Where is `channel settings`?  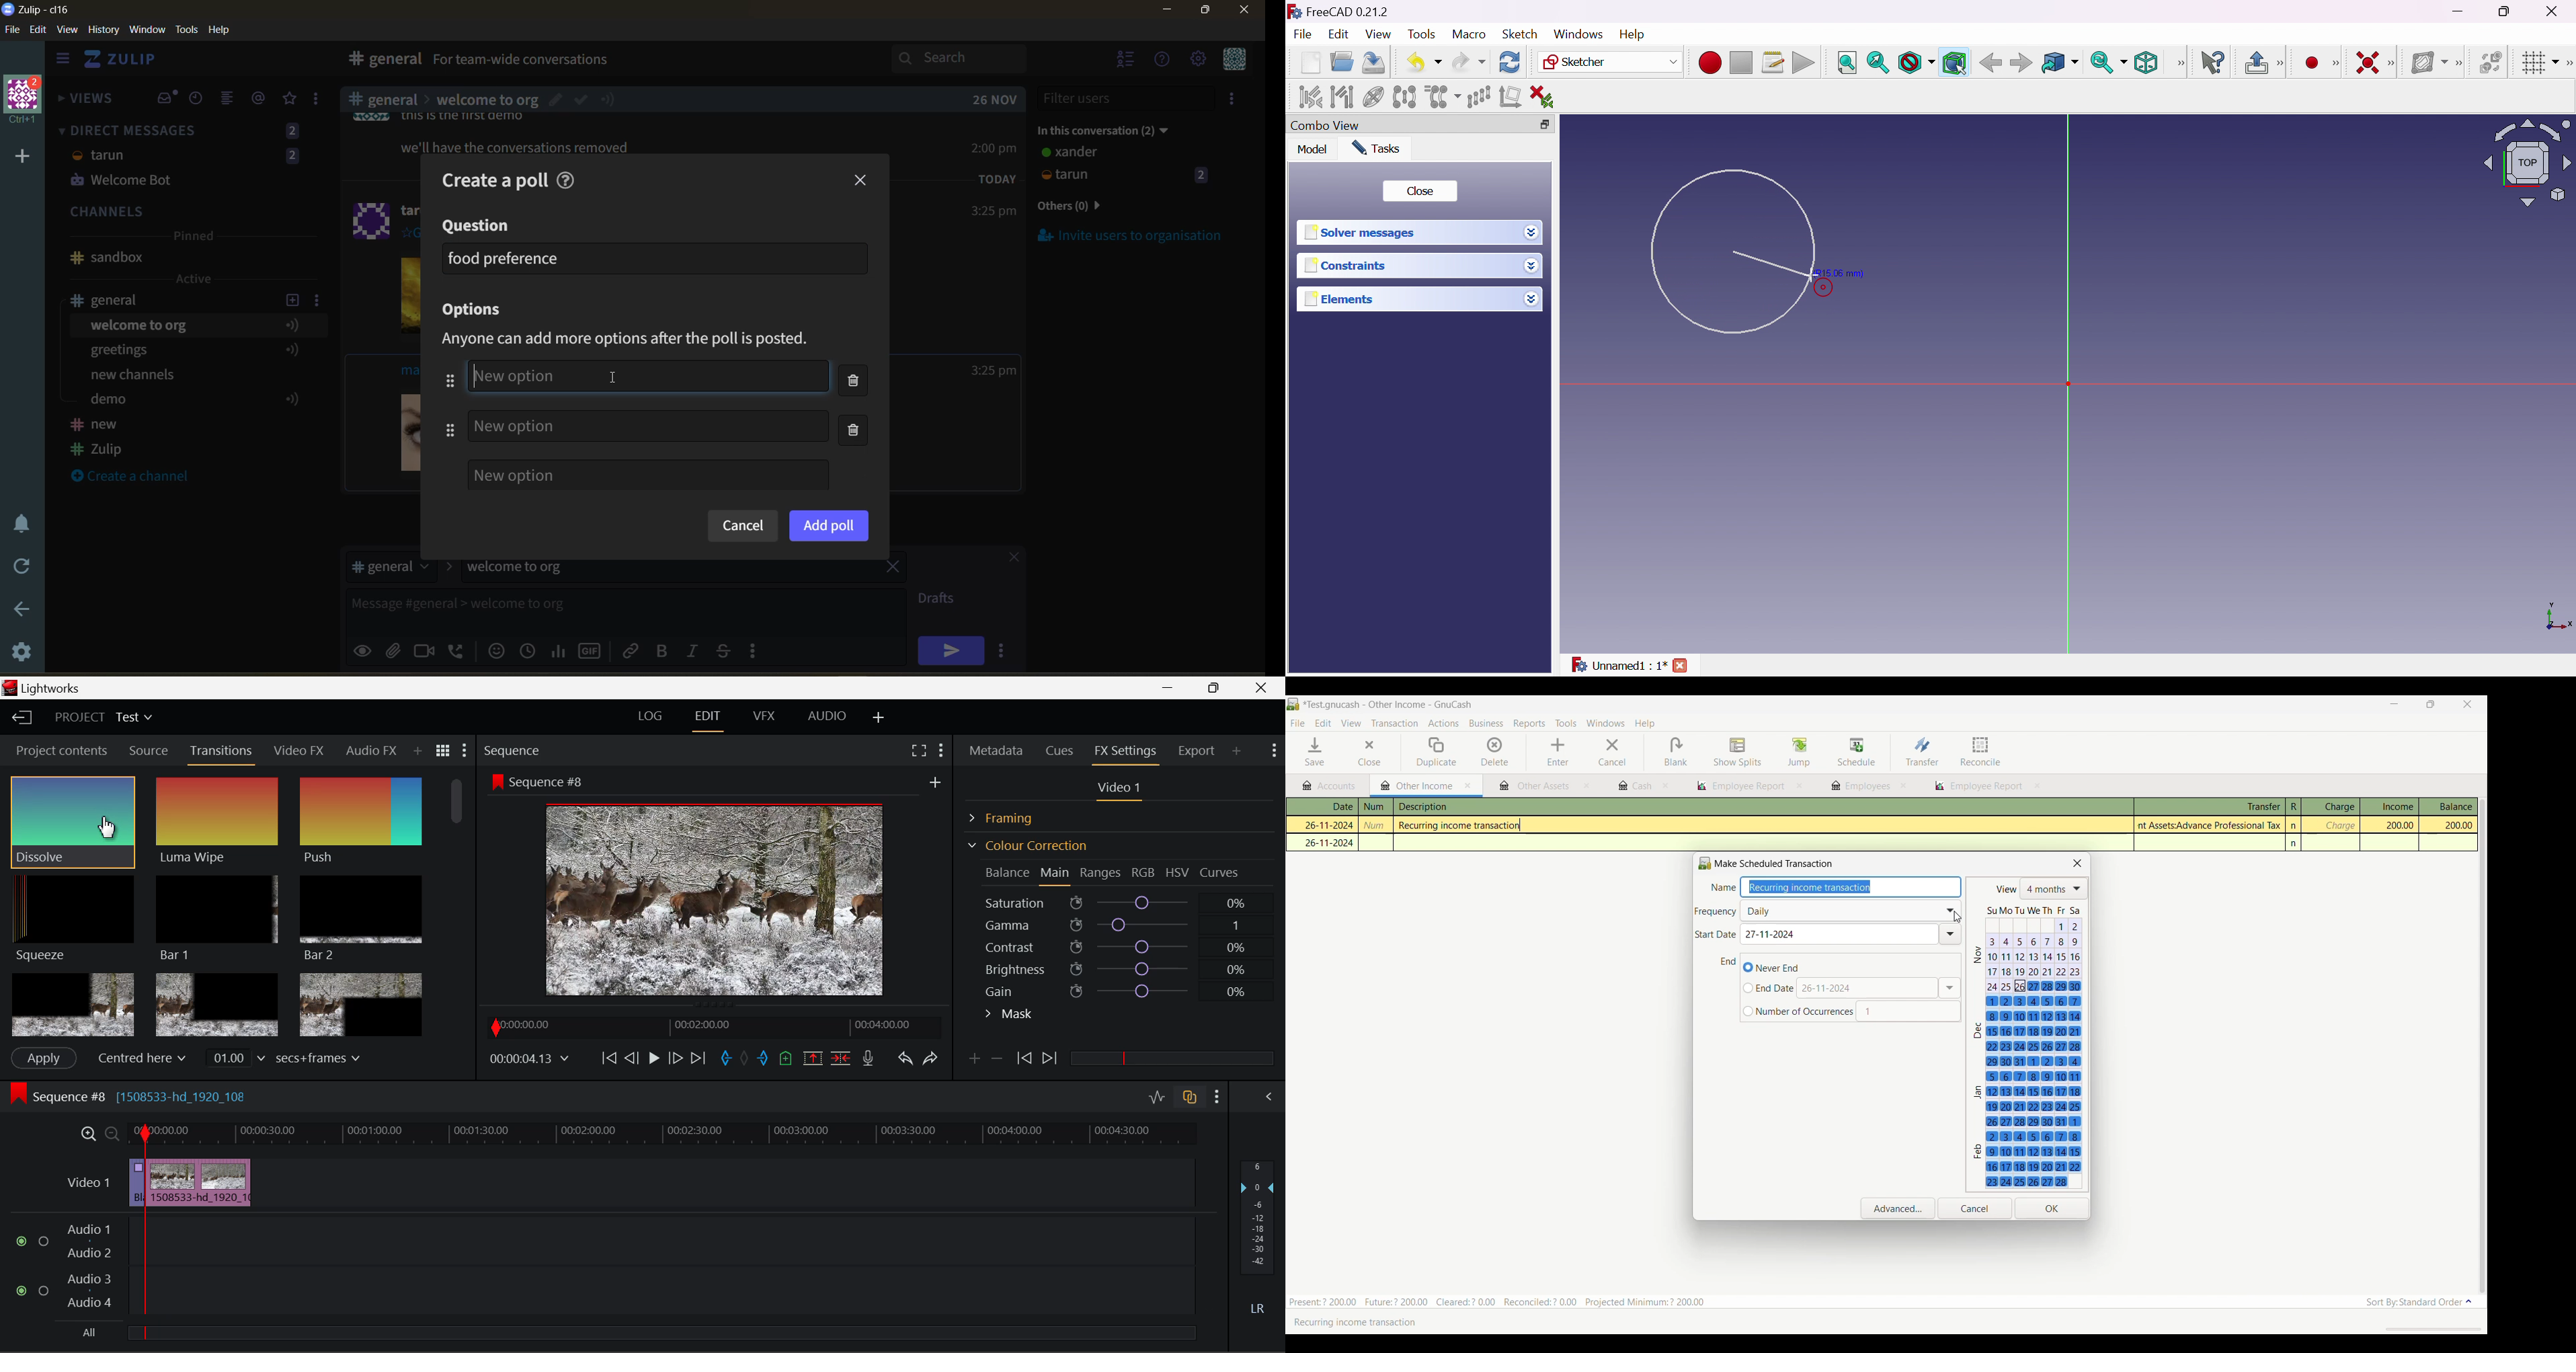 channel settings is located at coordinates (320, 299).